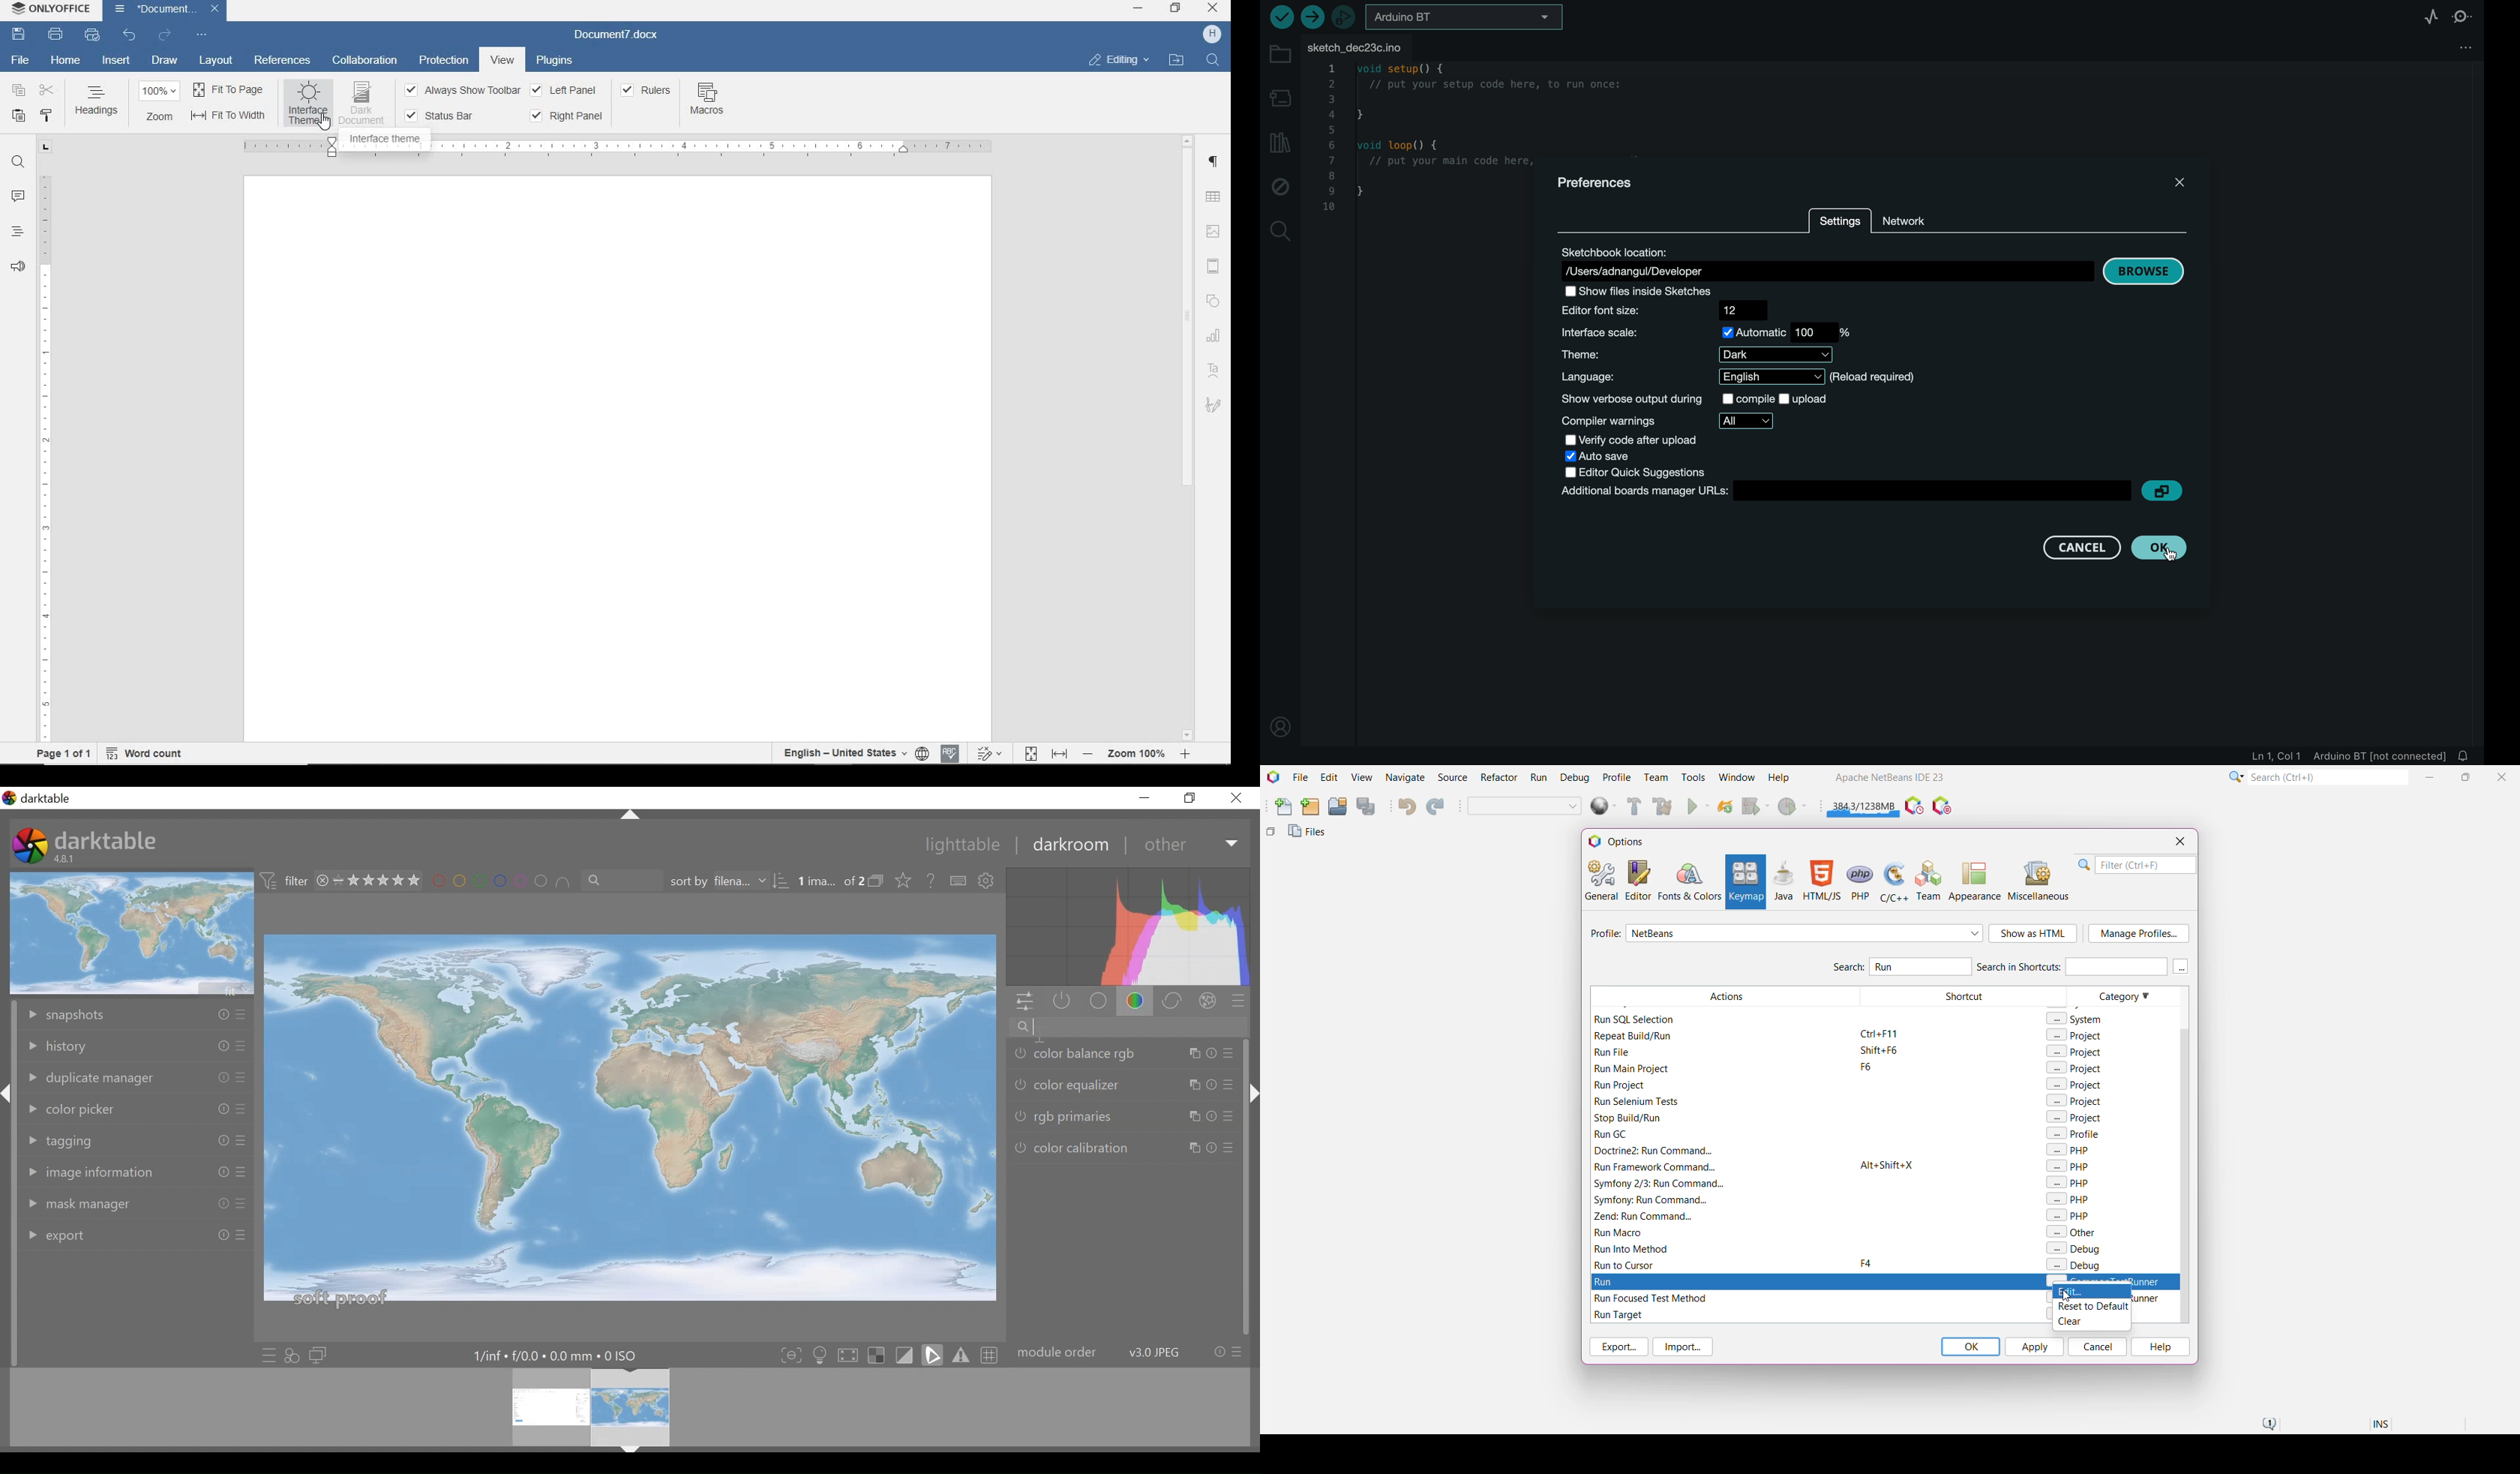 The width and height of the screenshot is (2520, 1484). Describe the element at coordinates (18, 164) in the screenshot. I see `FIND` at that location.